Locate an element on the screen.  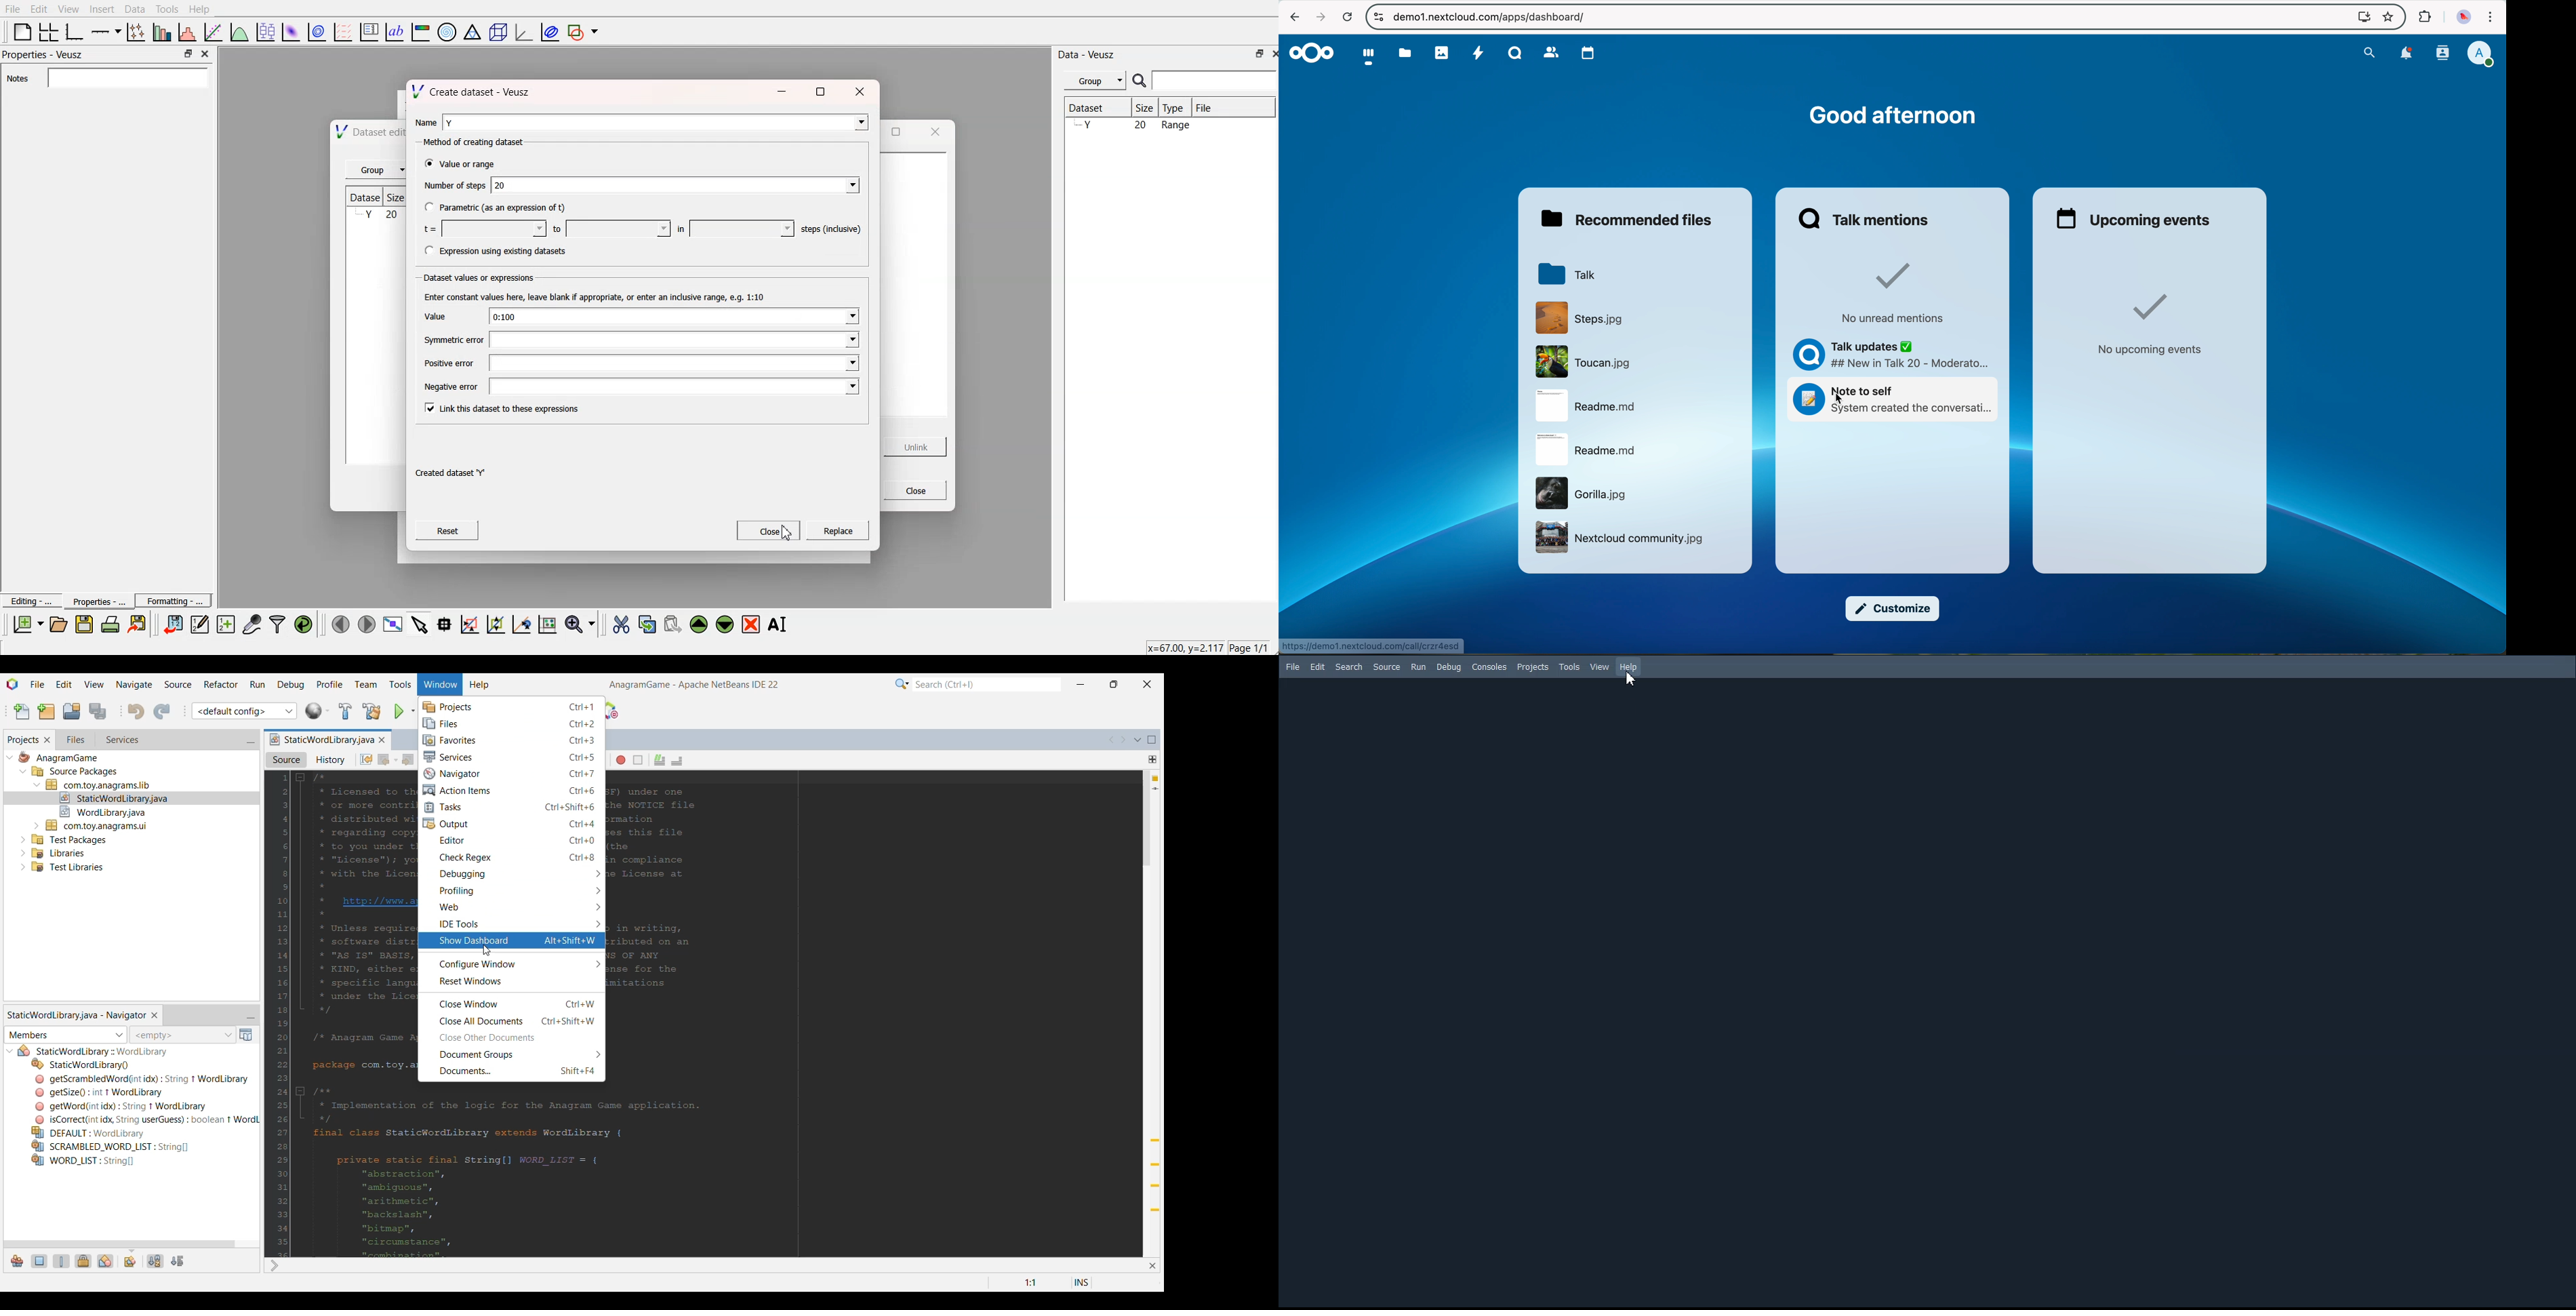
‘Symmetric error is located at coordinates (444, 340).